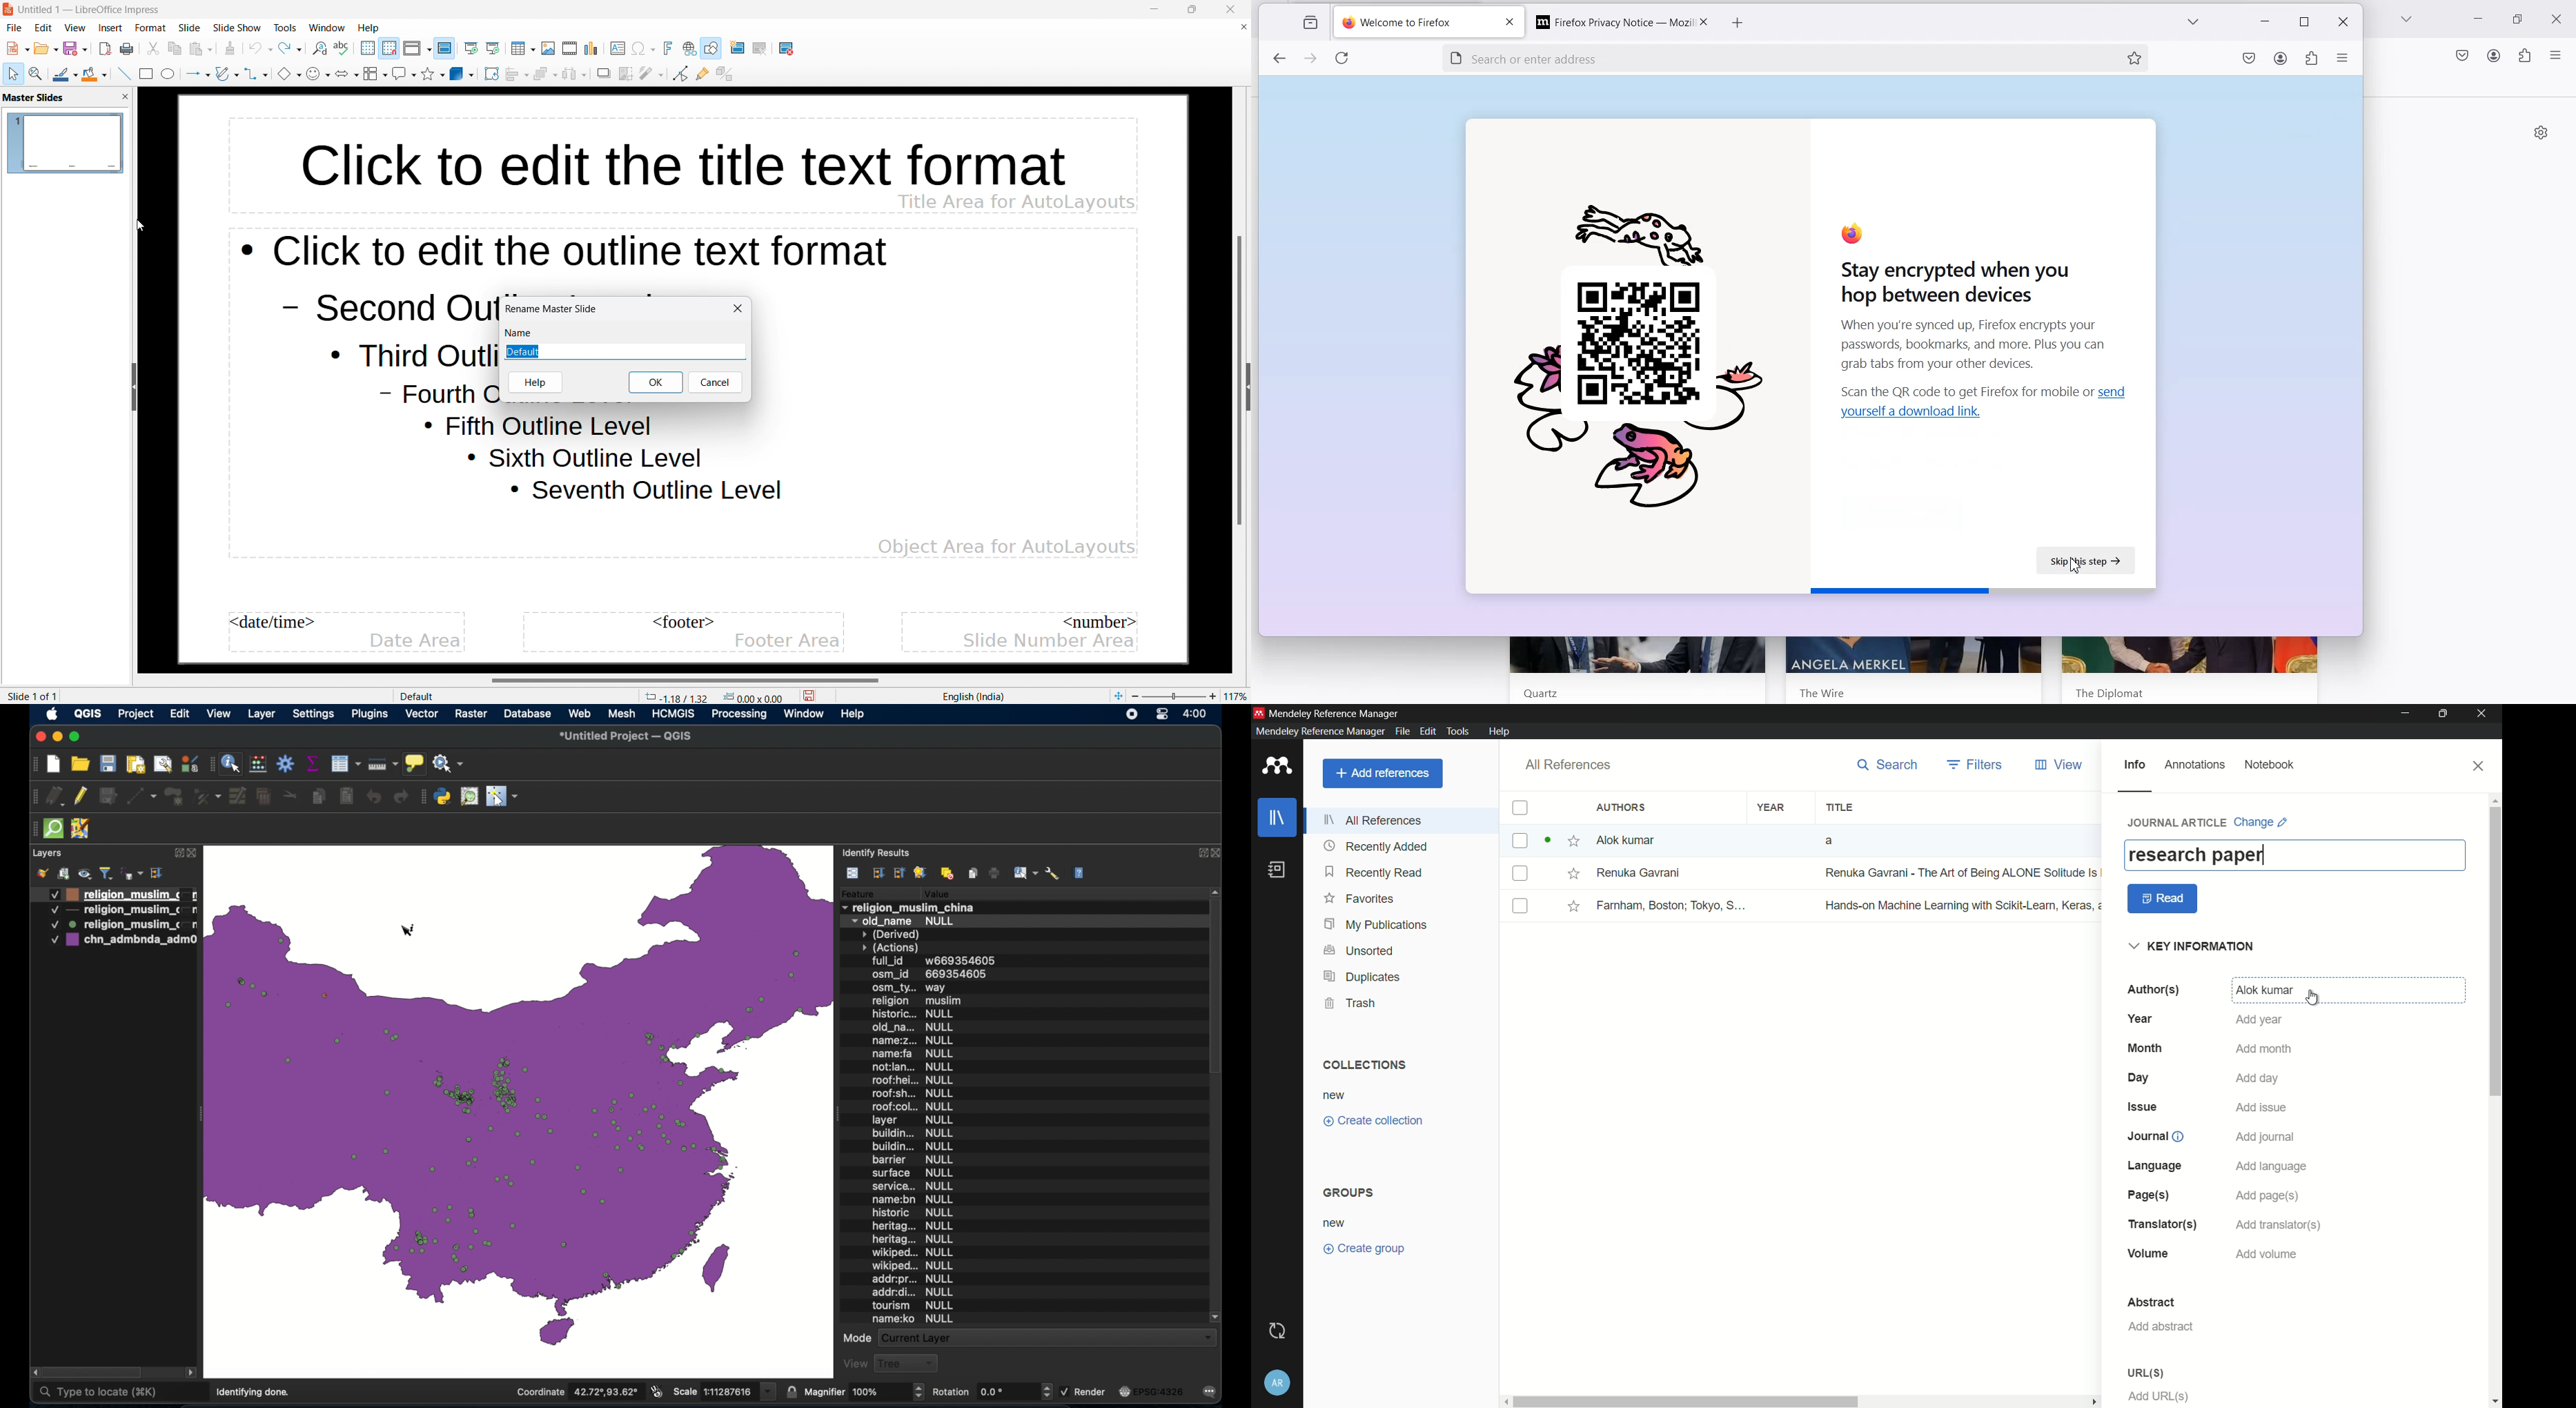  Describe the element at coordinates (2259, 1078) in the screenshot. I see `add day` at that location.